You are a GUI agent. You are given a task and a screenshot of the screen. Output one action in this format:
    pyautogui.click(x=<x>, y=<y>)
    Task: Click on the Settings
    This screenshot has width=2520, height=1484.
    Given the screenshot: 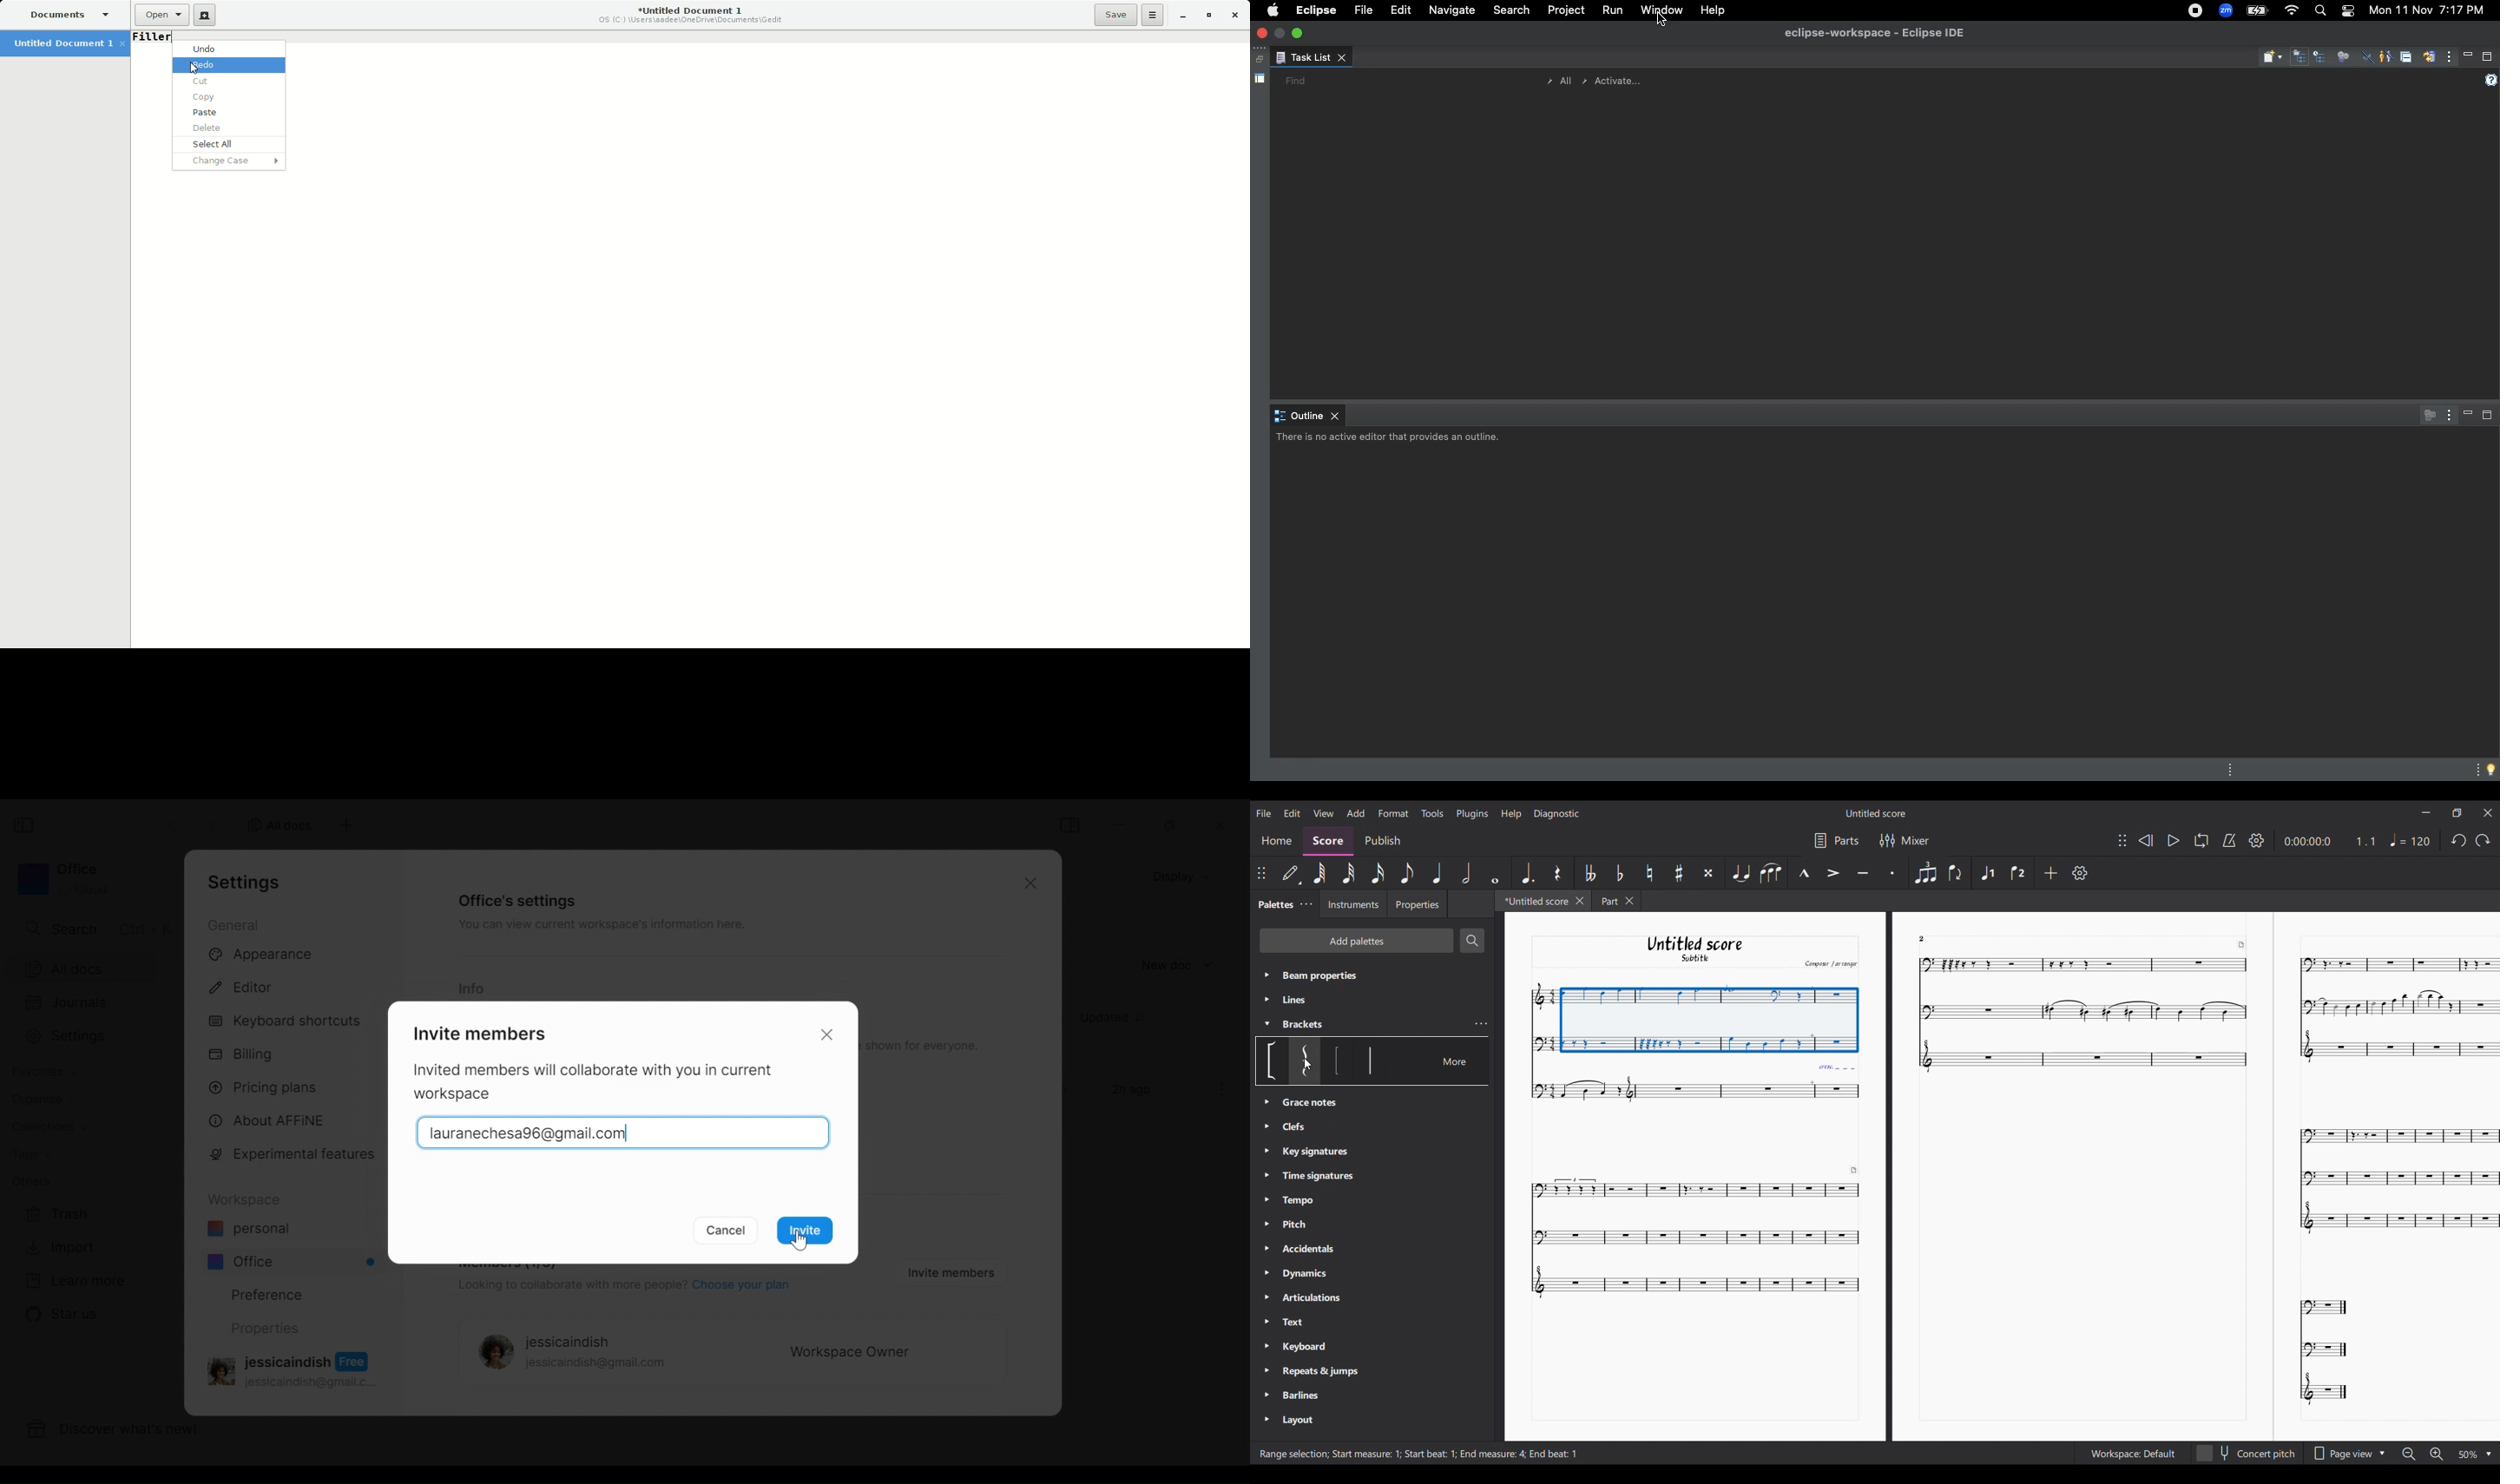 What is the action you would take?
    pyautogui.click(x=2079, y=873)
    